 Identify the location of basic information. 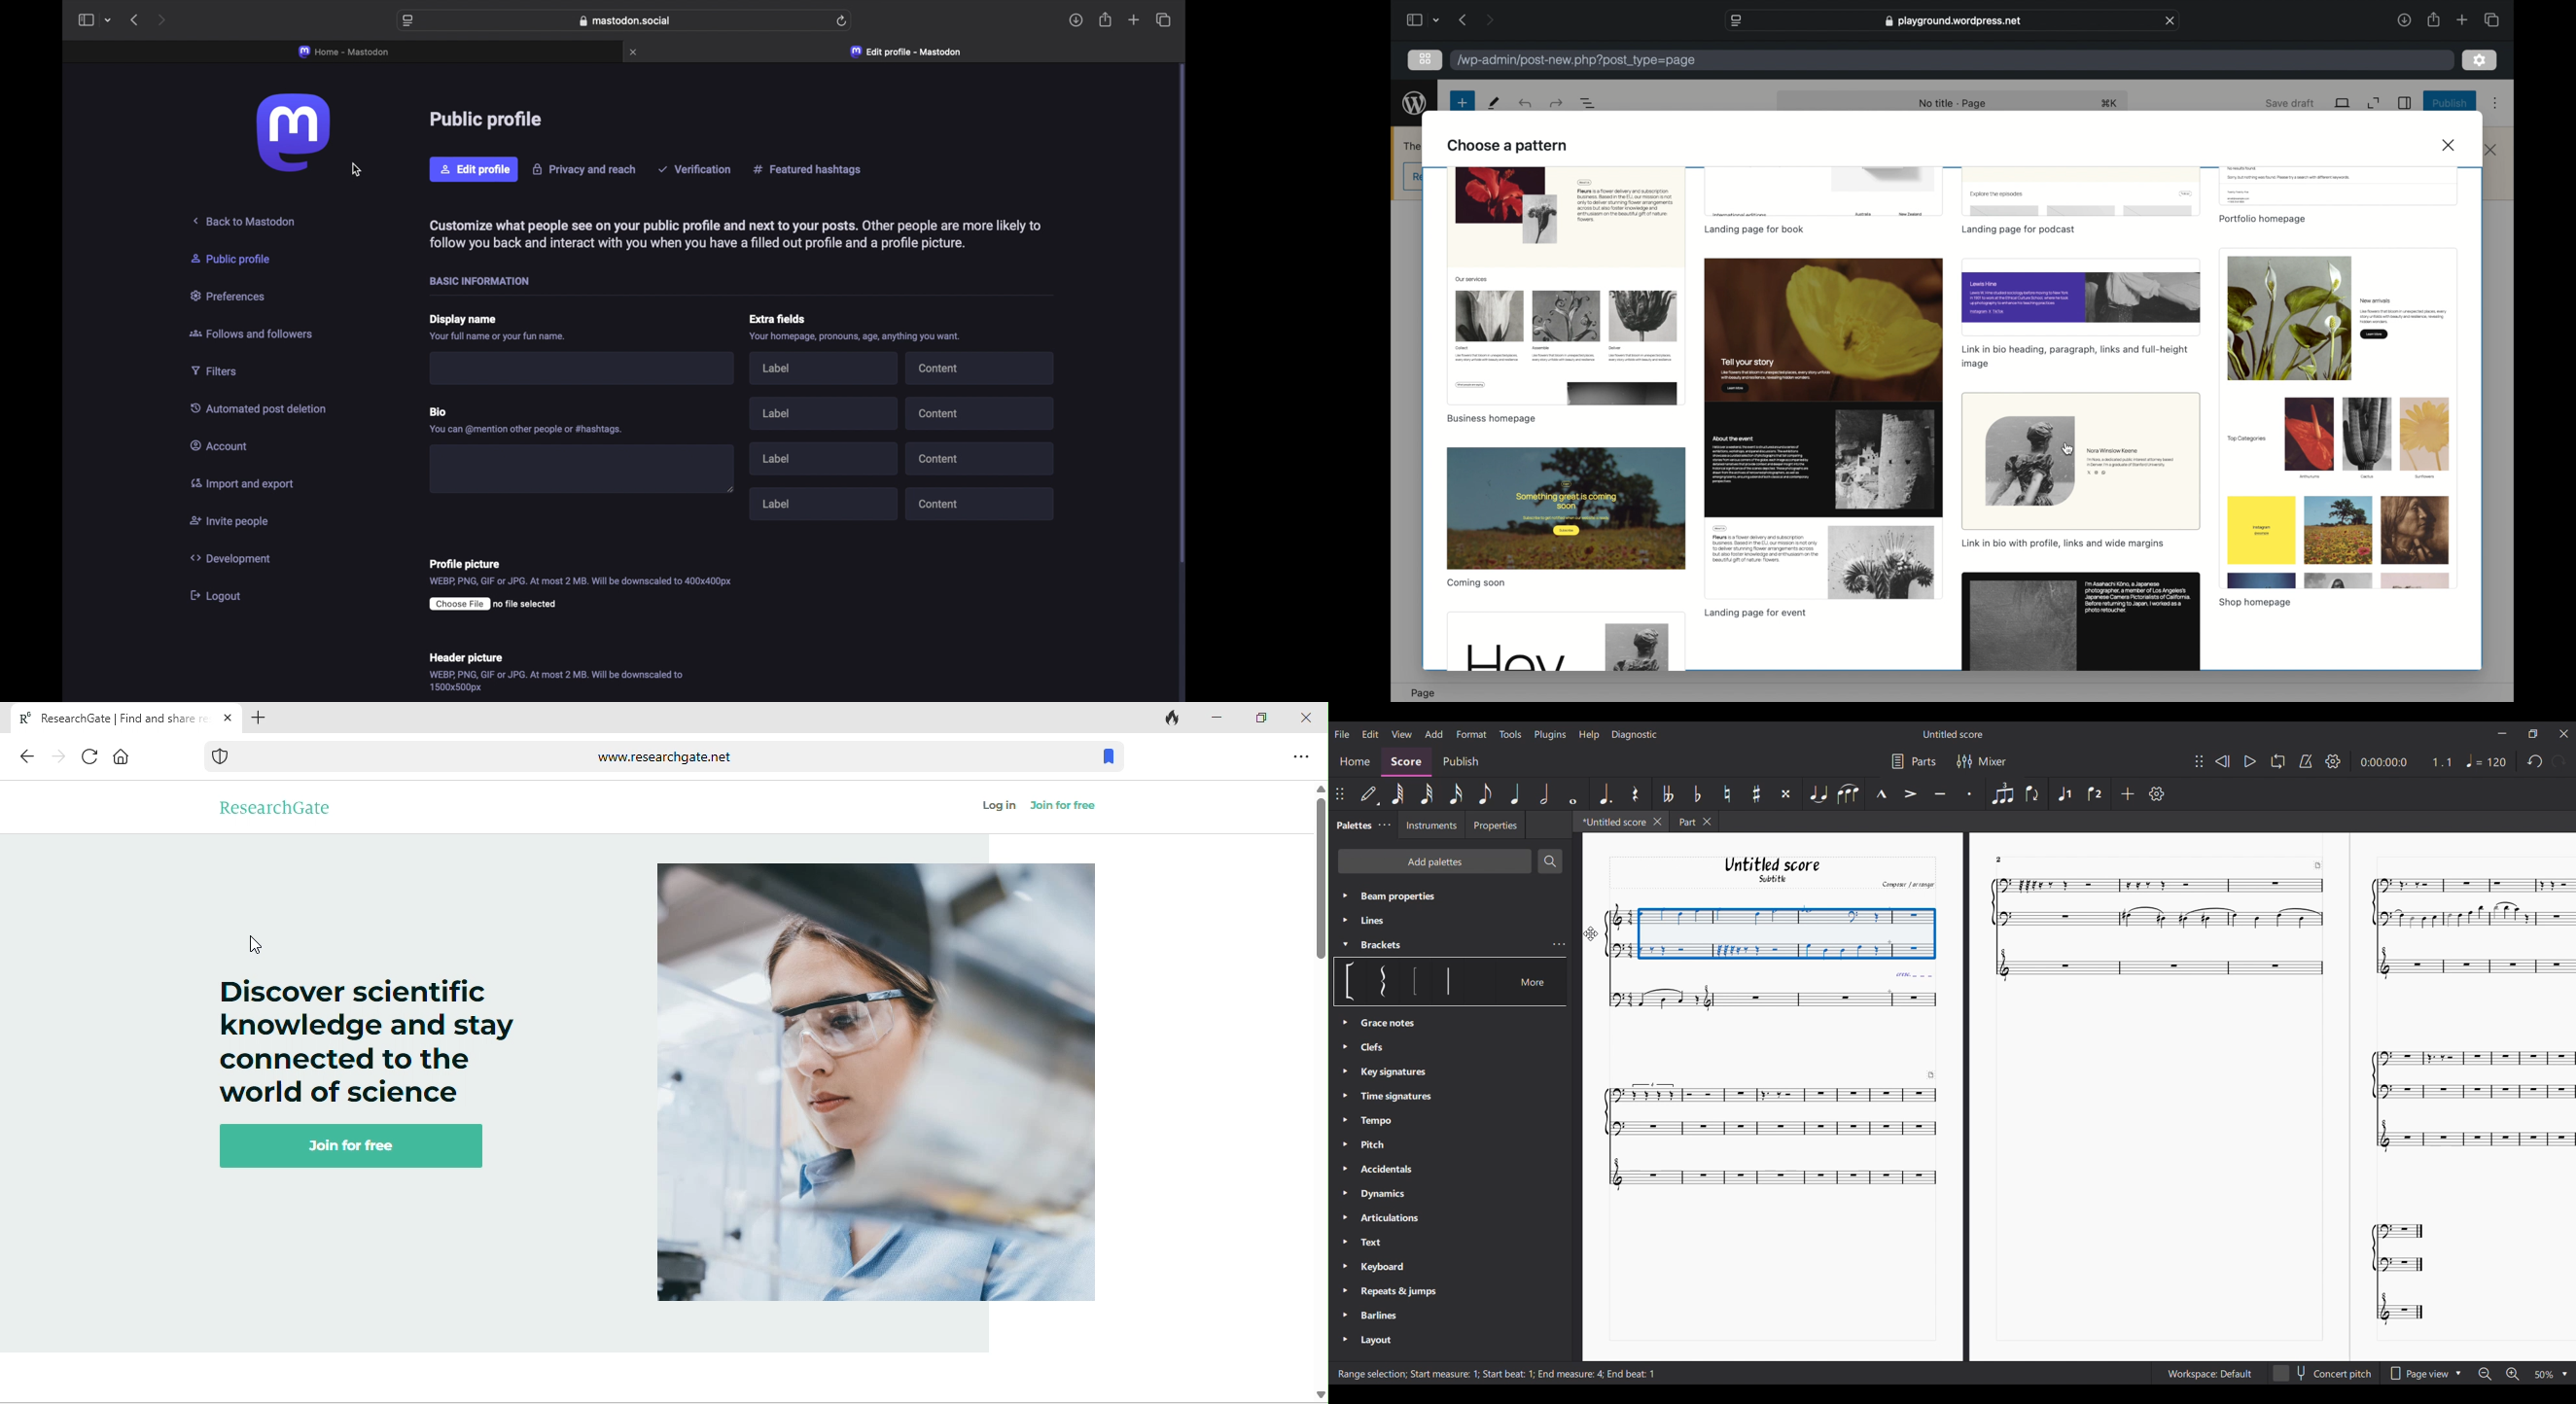
(479, 280).